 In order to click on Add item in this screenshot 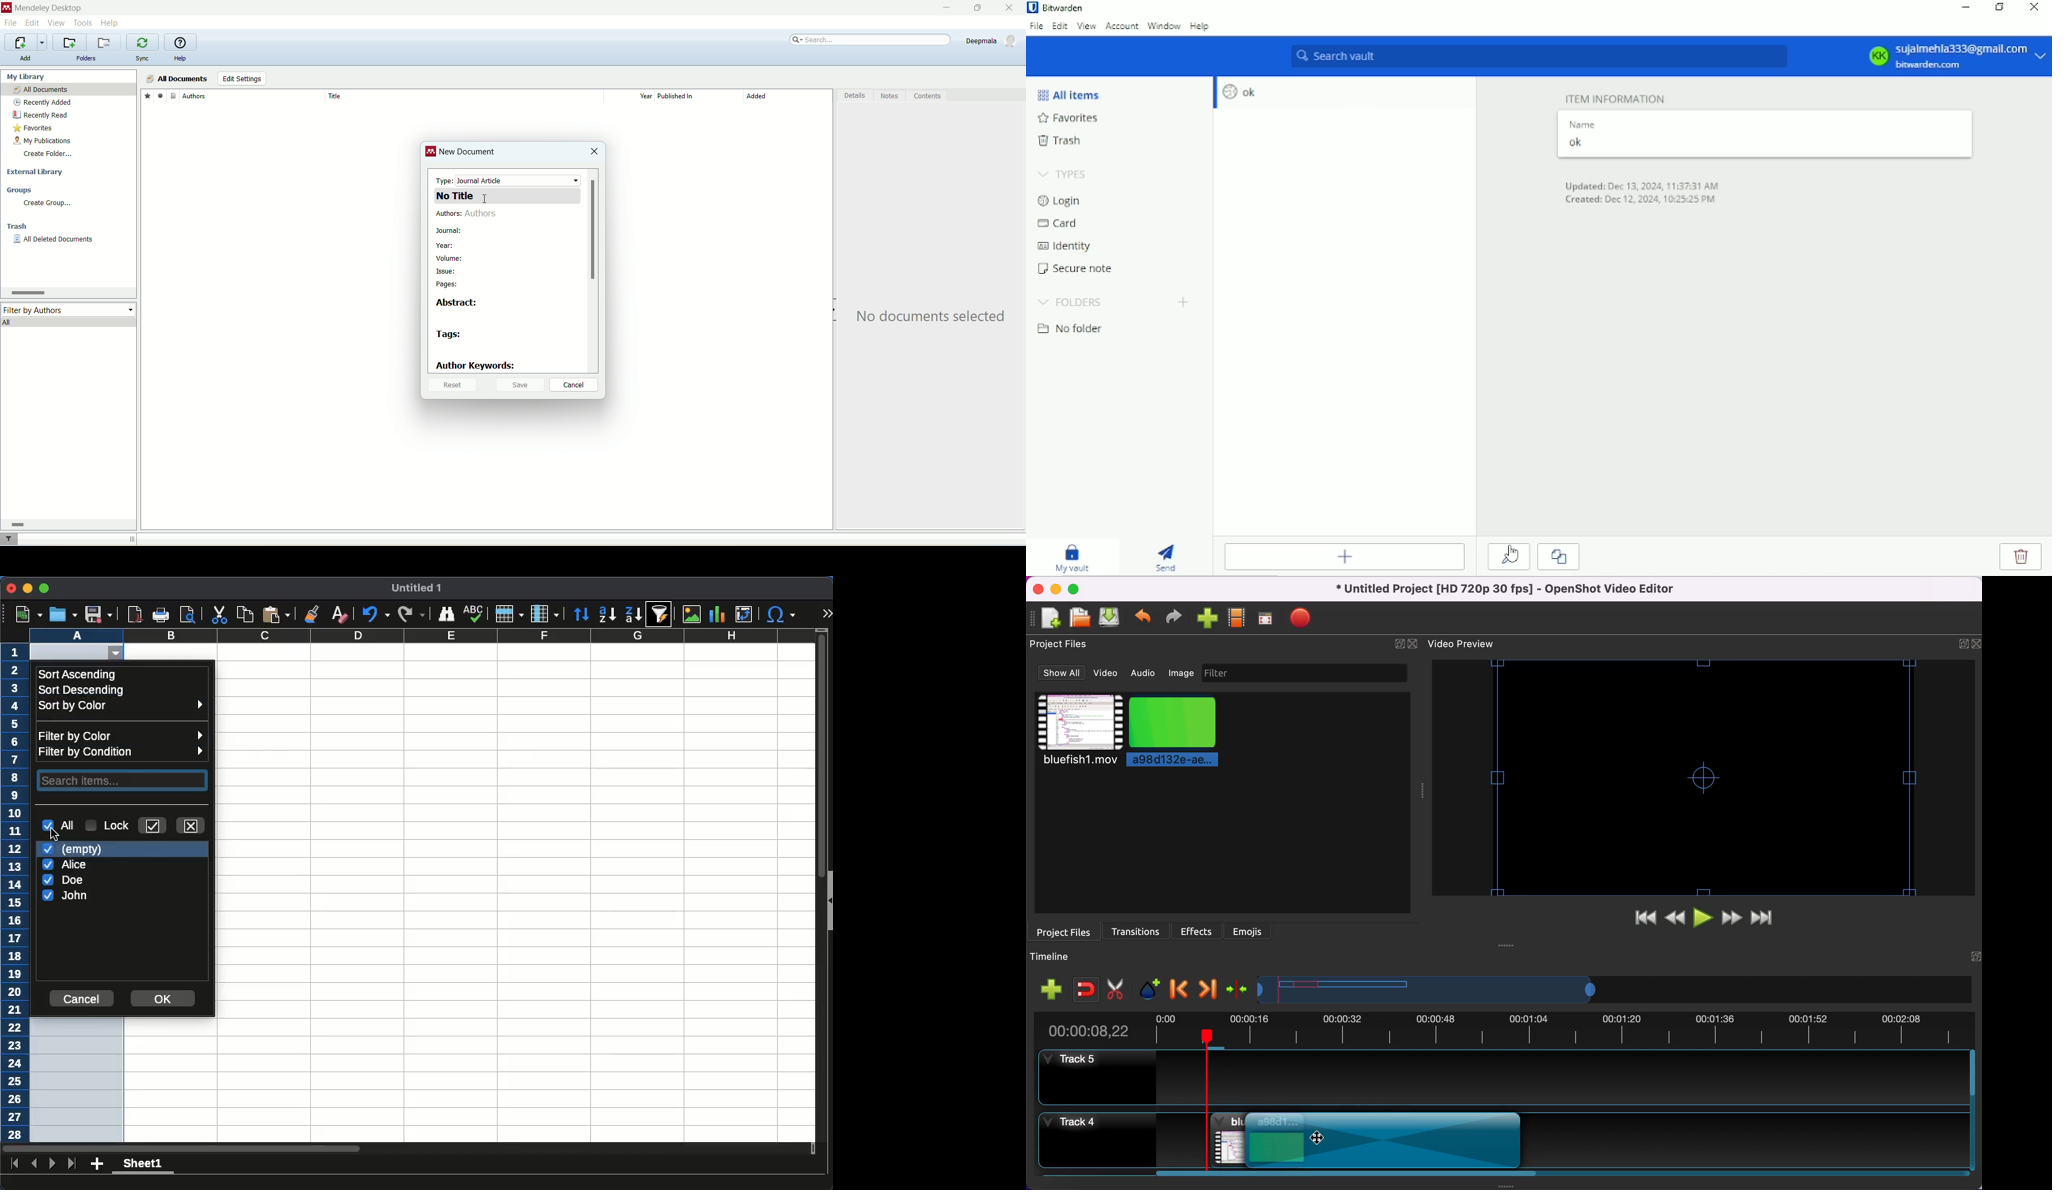, I will do `click(1344, 557)`.